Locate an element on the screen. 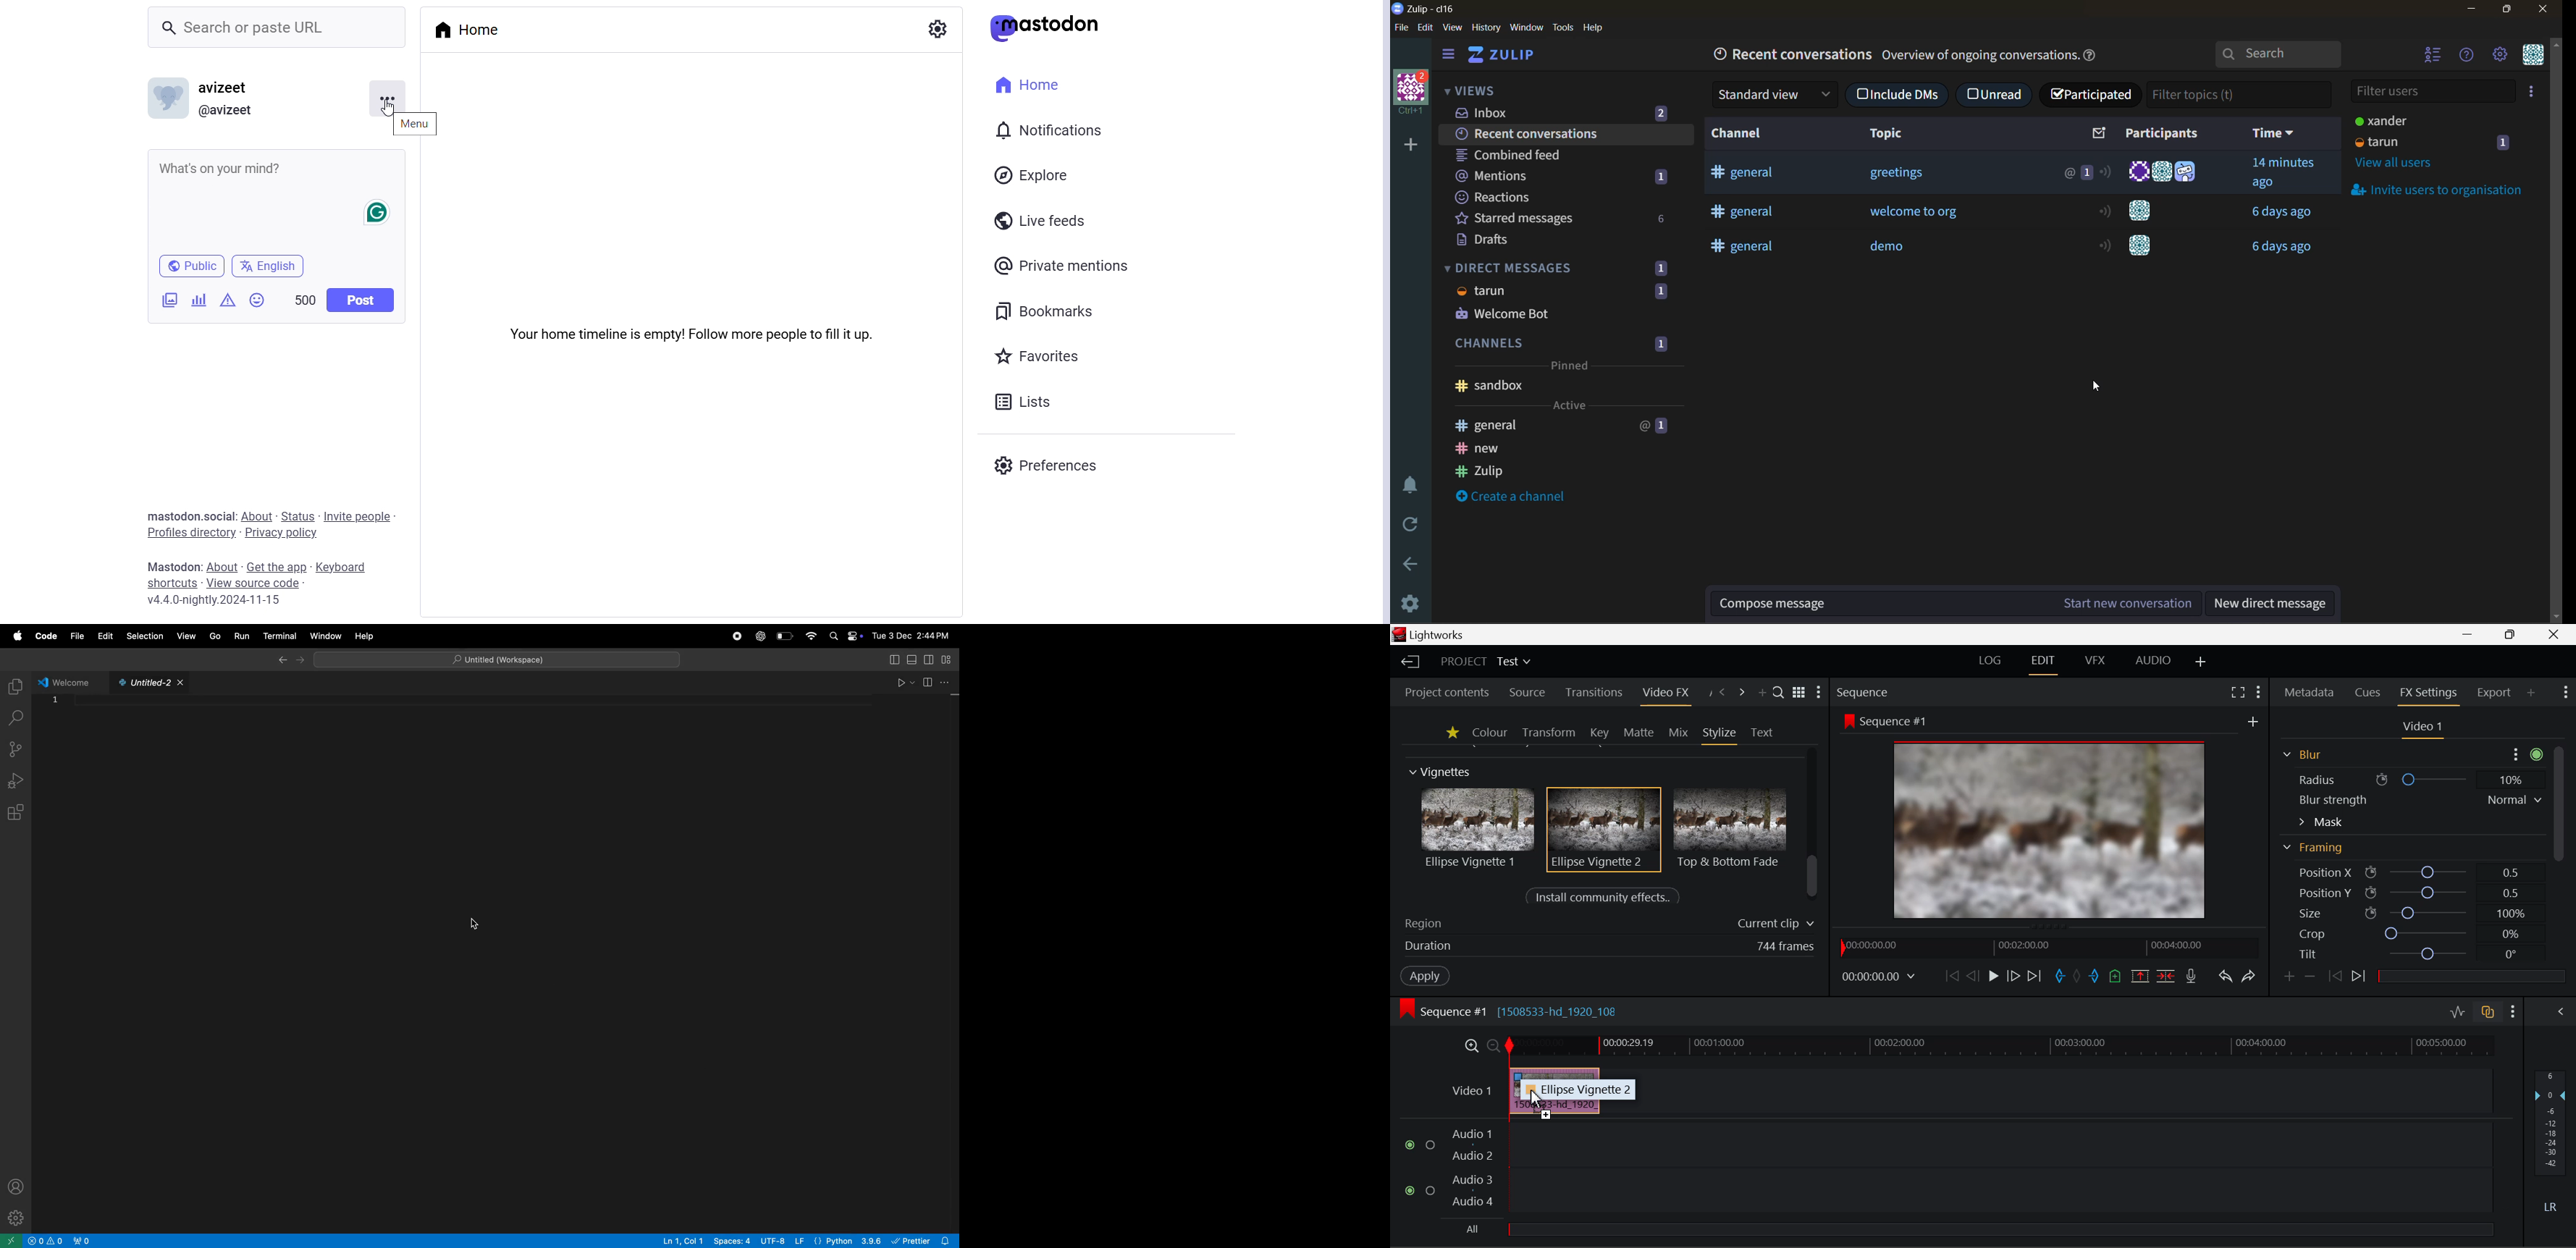 Image resolution: width=2576 pixels, height=1260 pixels. Profile Directory is located at coordinates (189, 533).